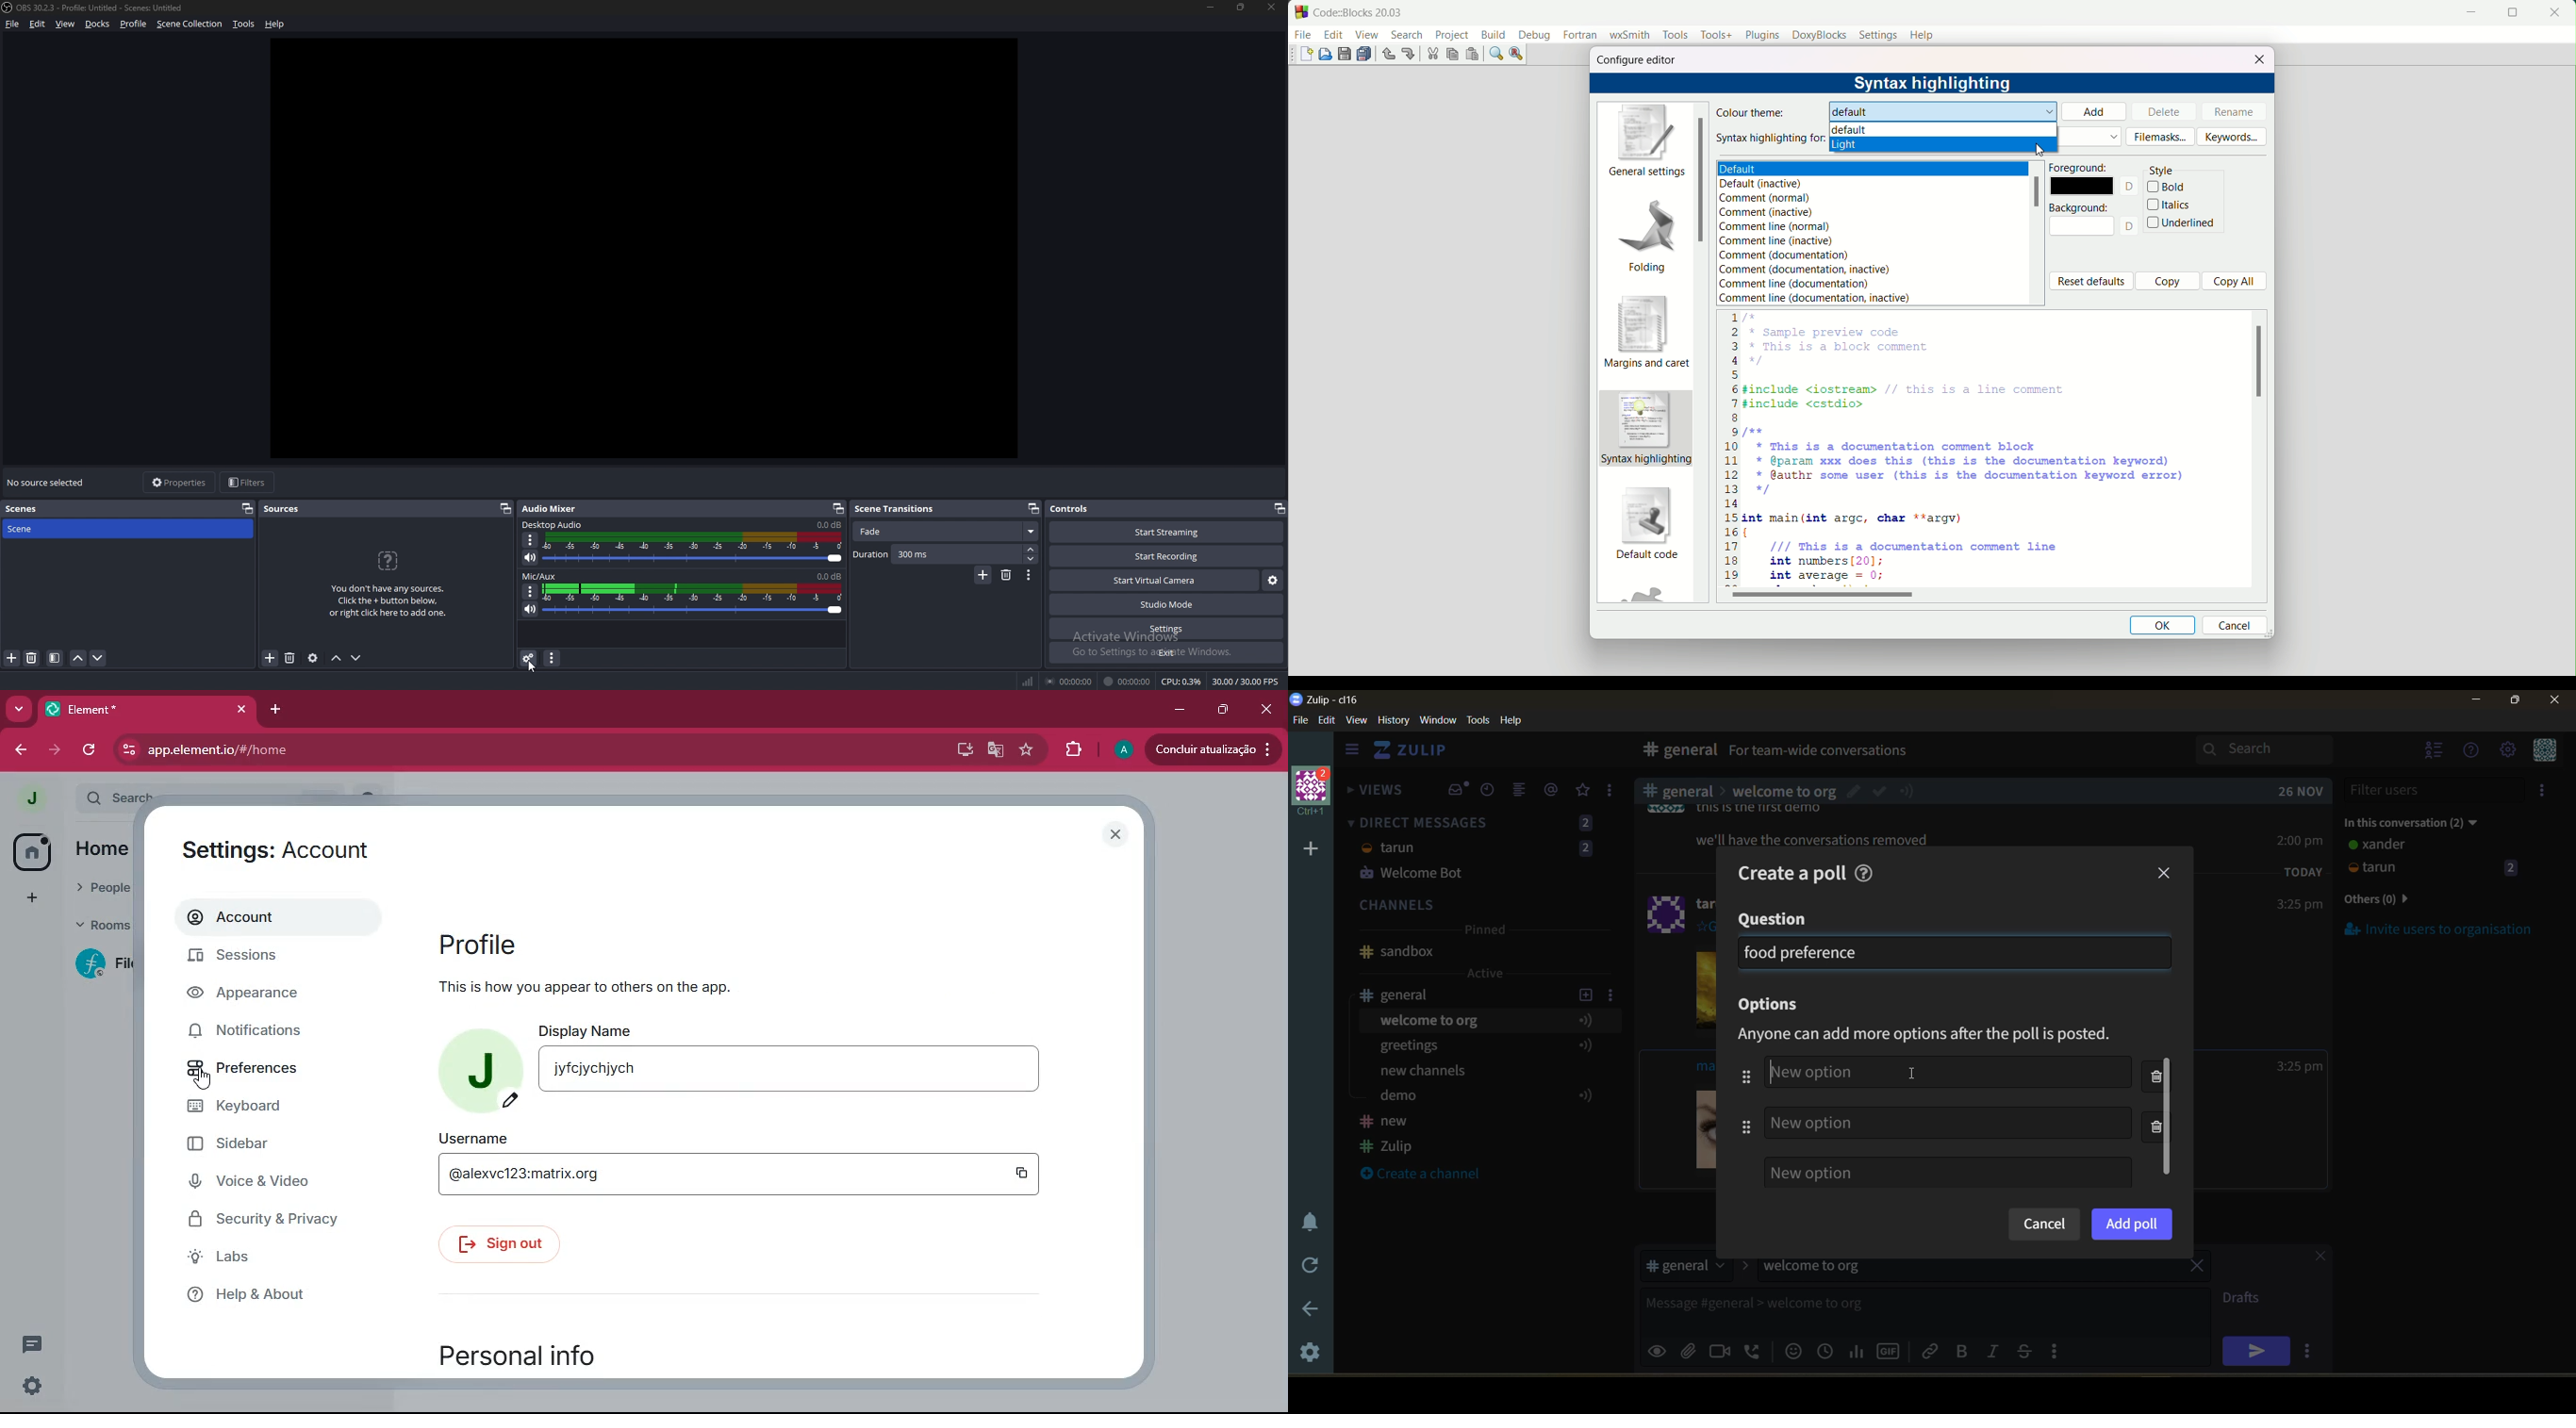 This screenshot has height=1428, width=2576. Describe the element at coordinates (1891, 1351) in the screenshot. I see `add gif` at that location.